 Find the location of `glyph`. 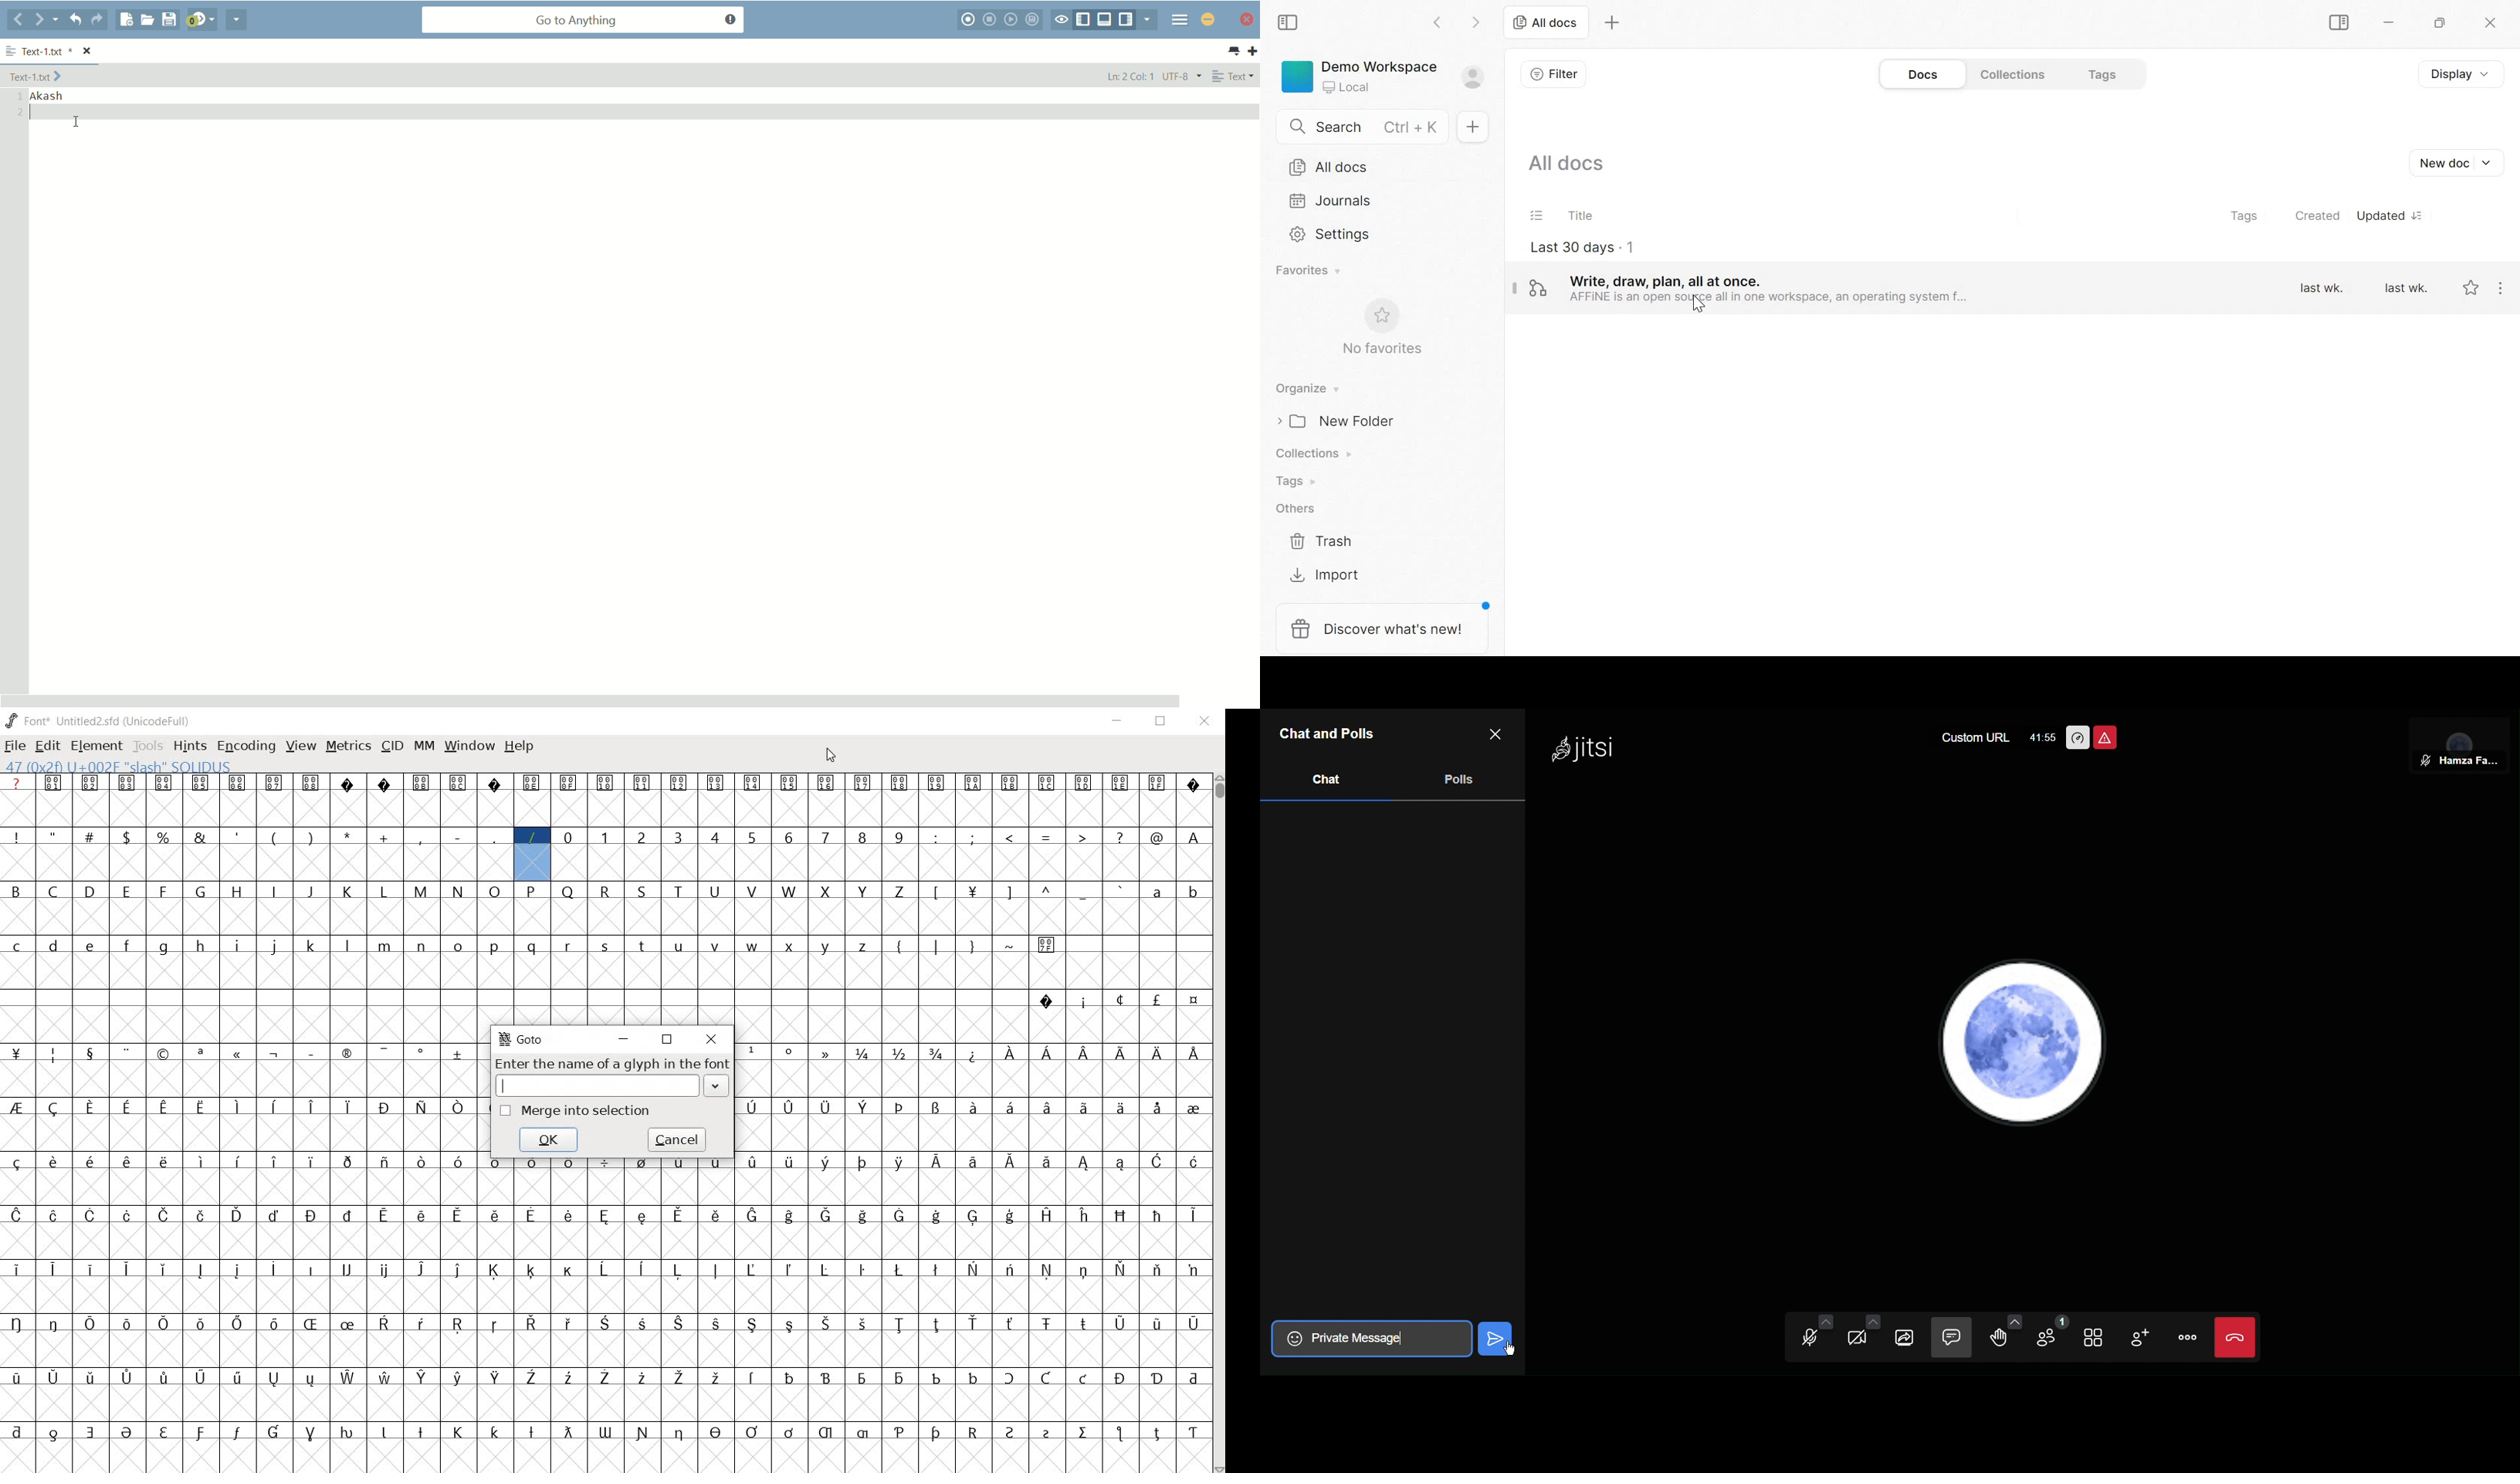

glyph is located at coordinates (1119, 1433).